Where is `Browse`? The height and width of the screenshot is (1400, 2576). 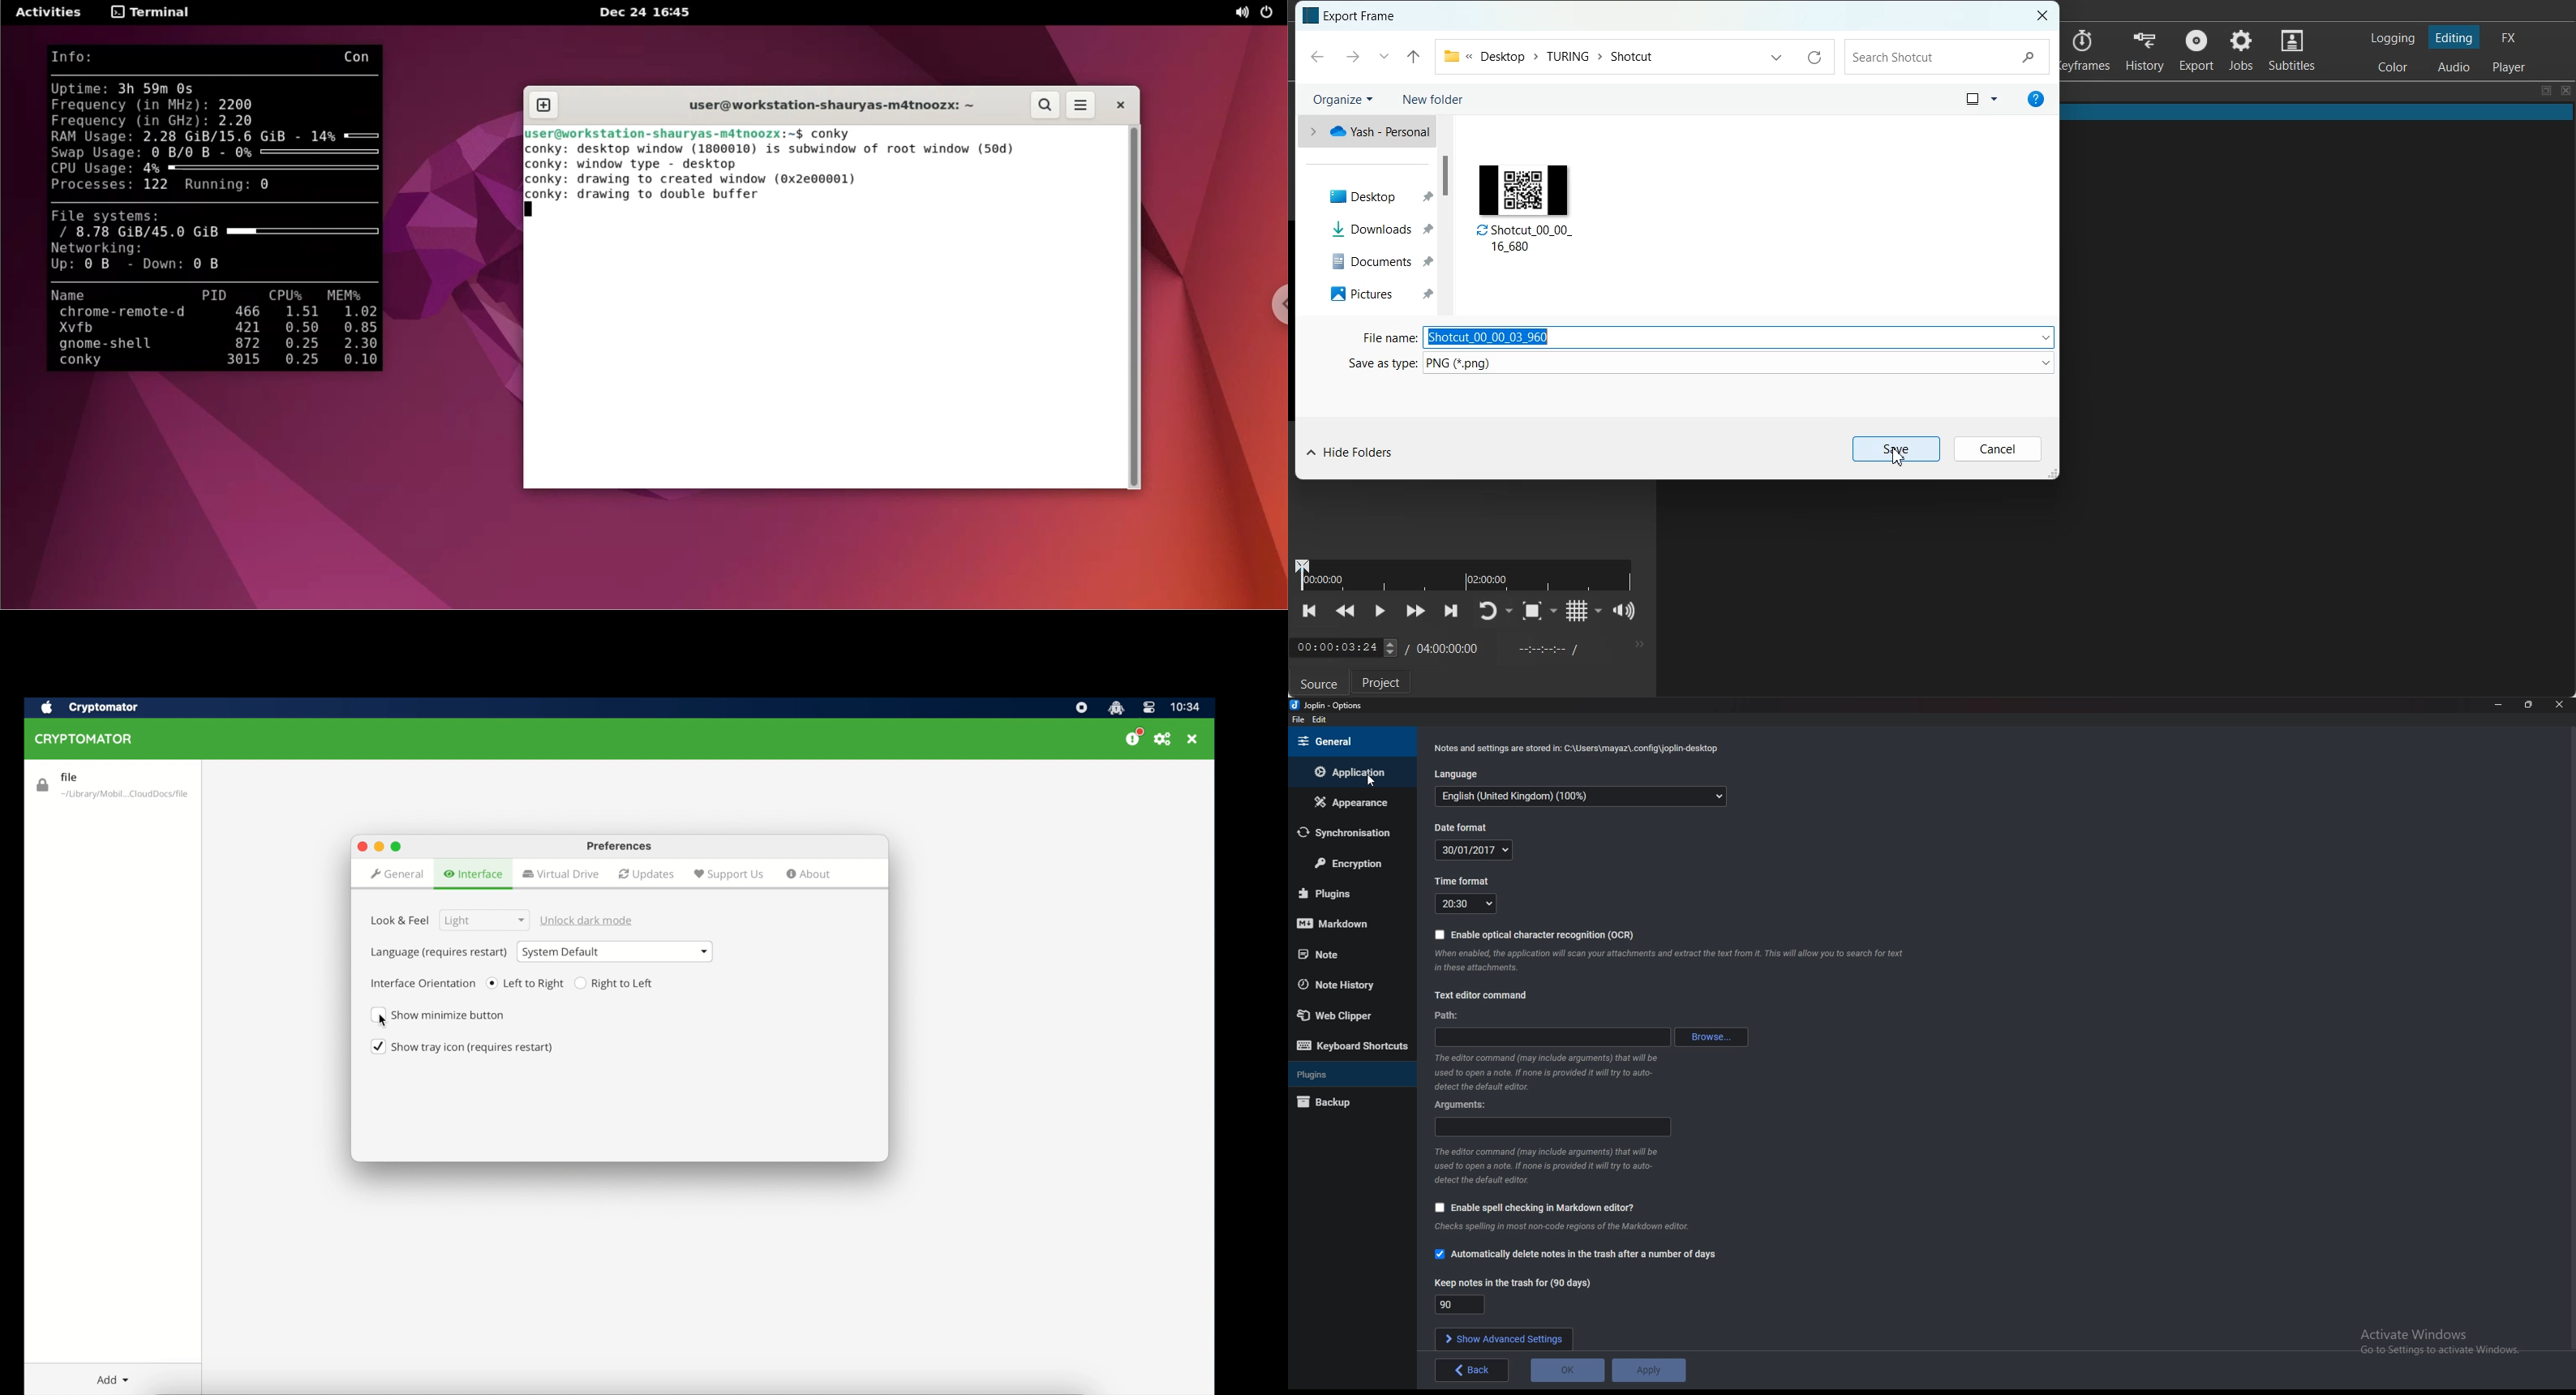
Browse is located at coordinates (1715, 1037).